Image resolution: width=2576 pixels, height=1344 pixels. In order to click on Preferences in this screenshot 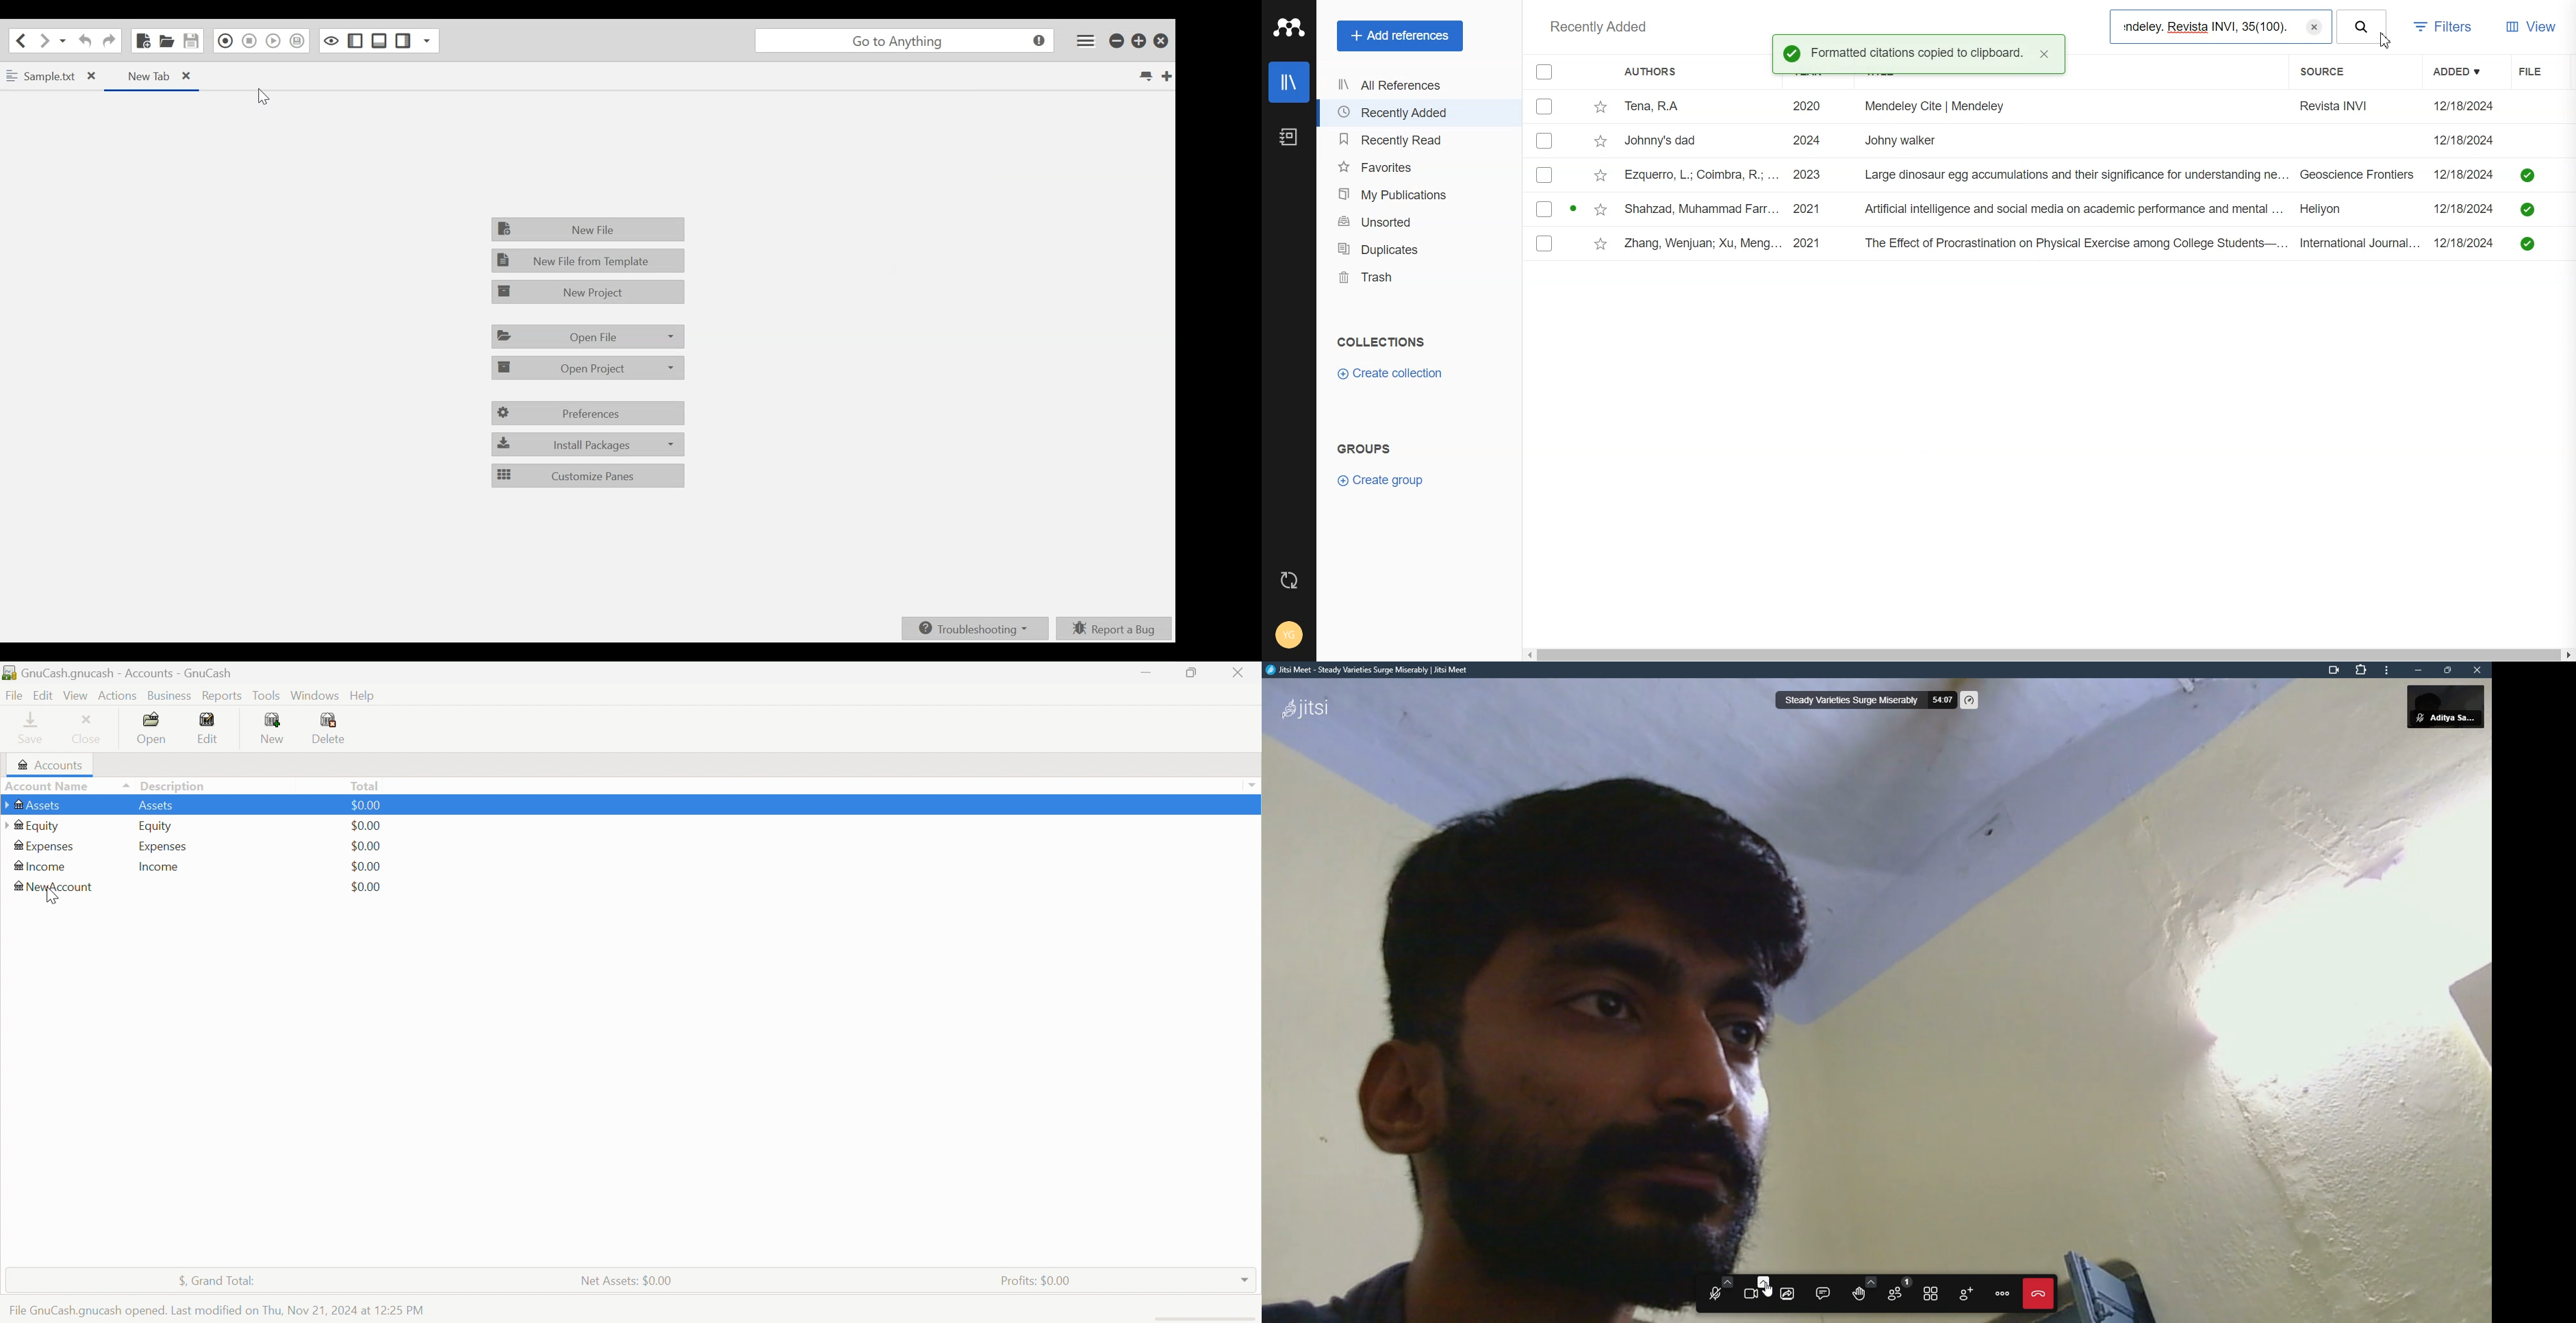, I will do `click(586, 414)`.